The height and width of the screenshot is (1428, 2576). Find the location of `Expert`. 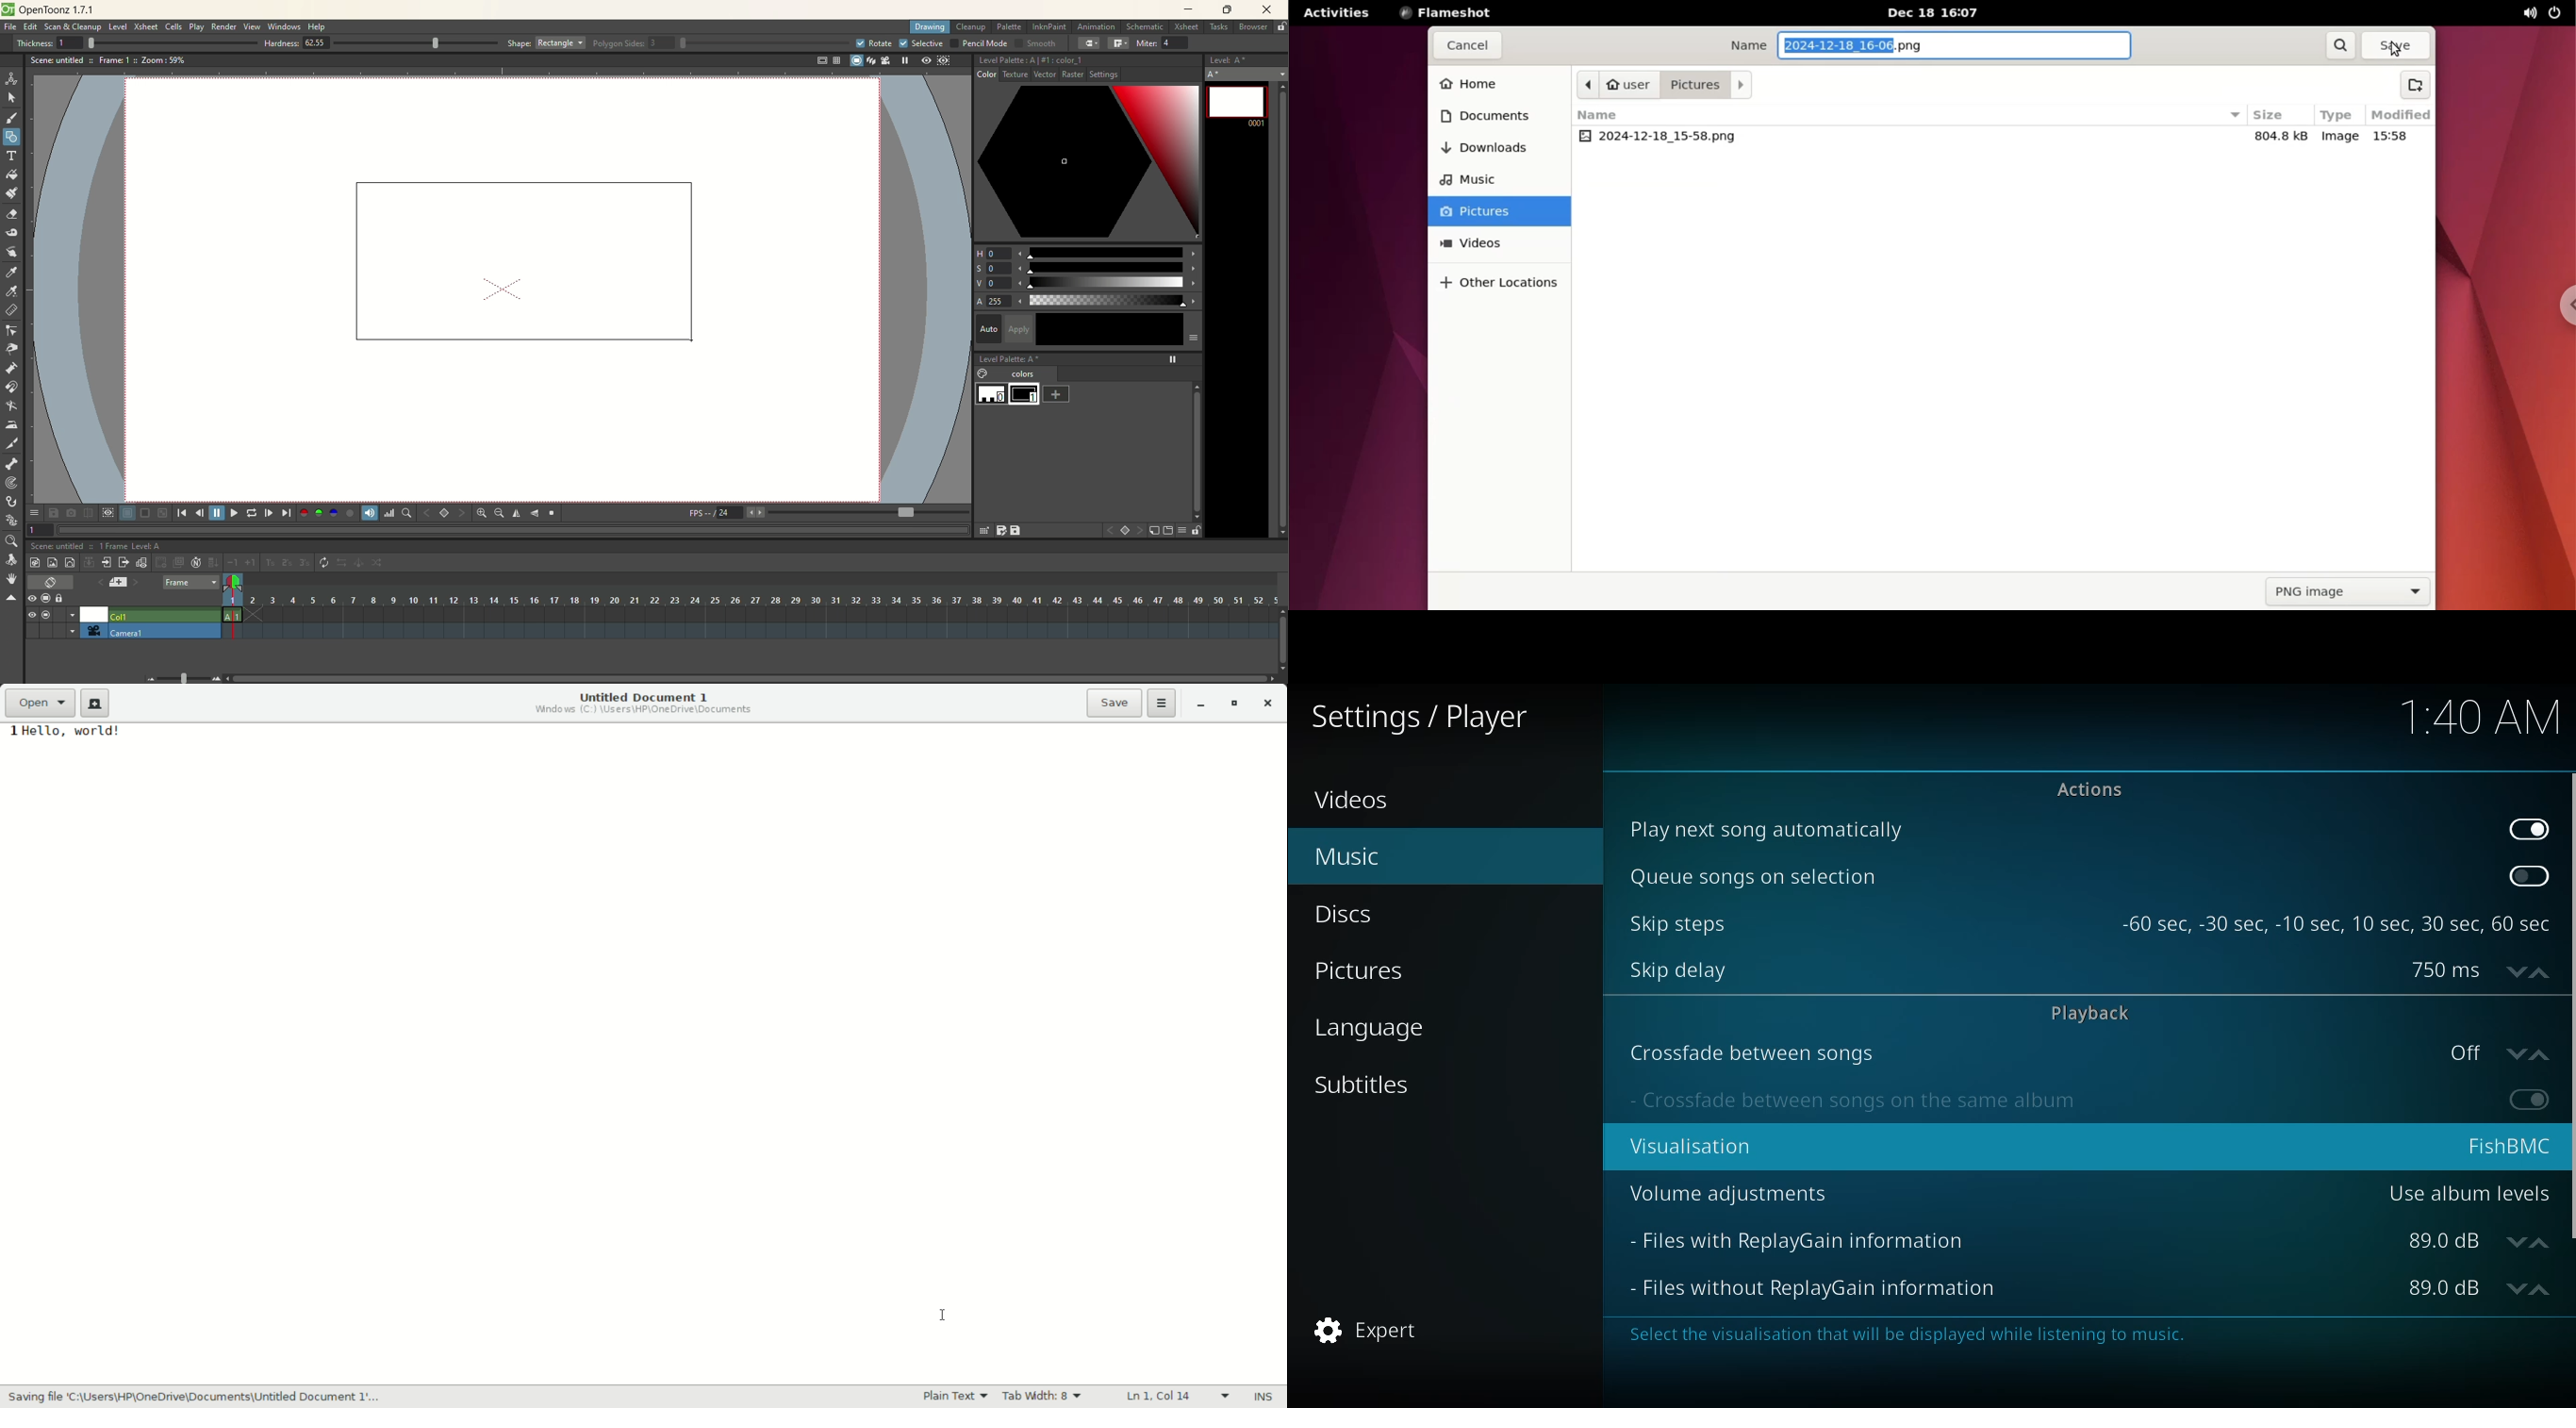

Expert is located at coordinates (1377, 1325).